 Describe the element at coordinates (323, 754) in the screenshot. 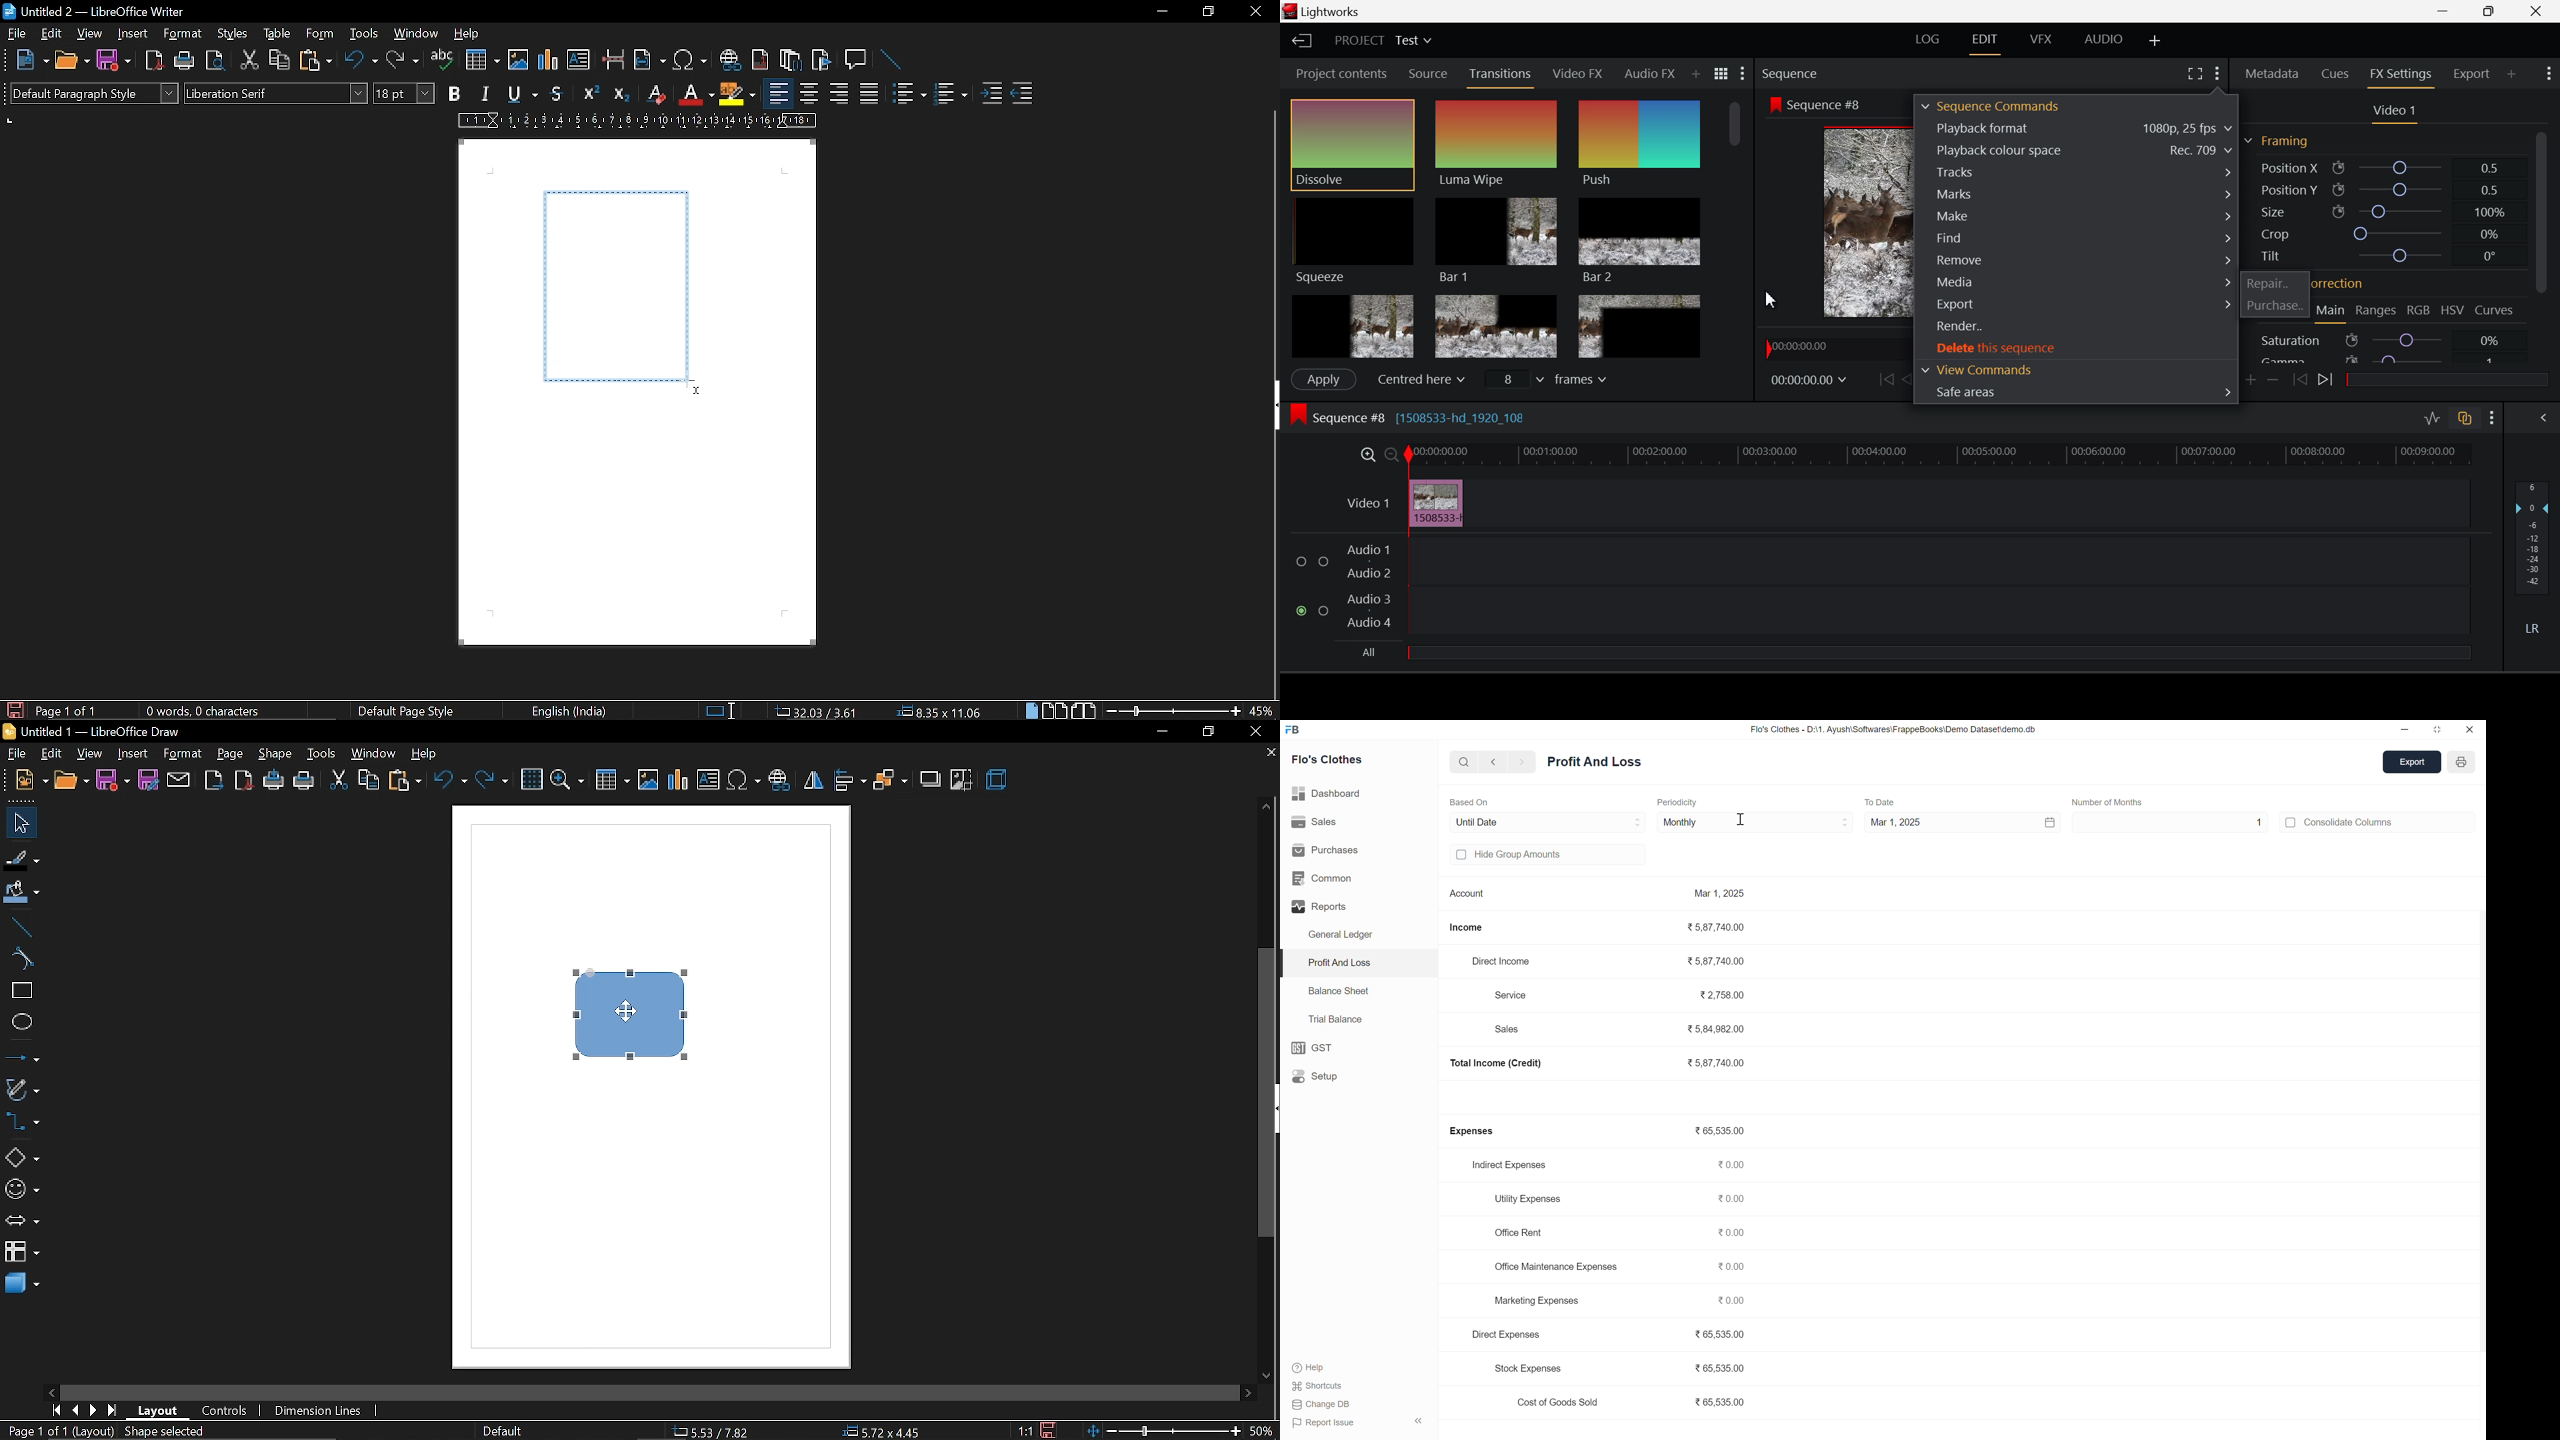

I see `tools` at that location.